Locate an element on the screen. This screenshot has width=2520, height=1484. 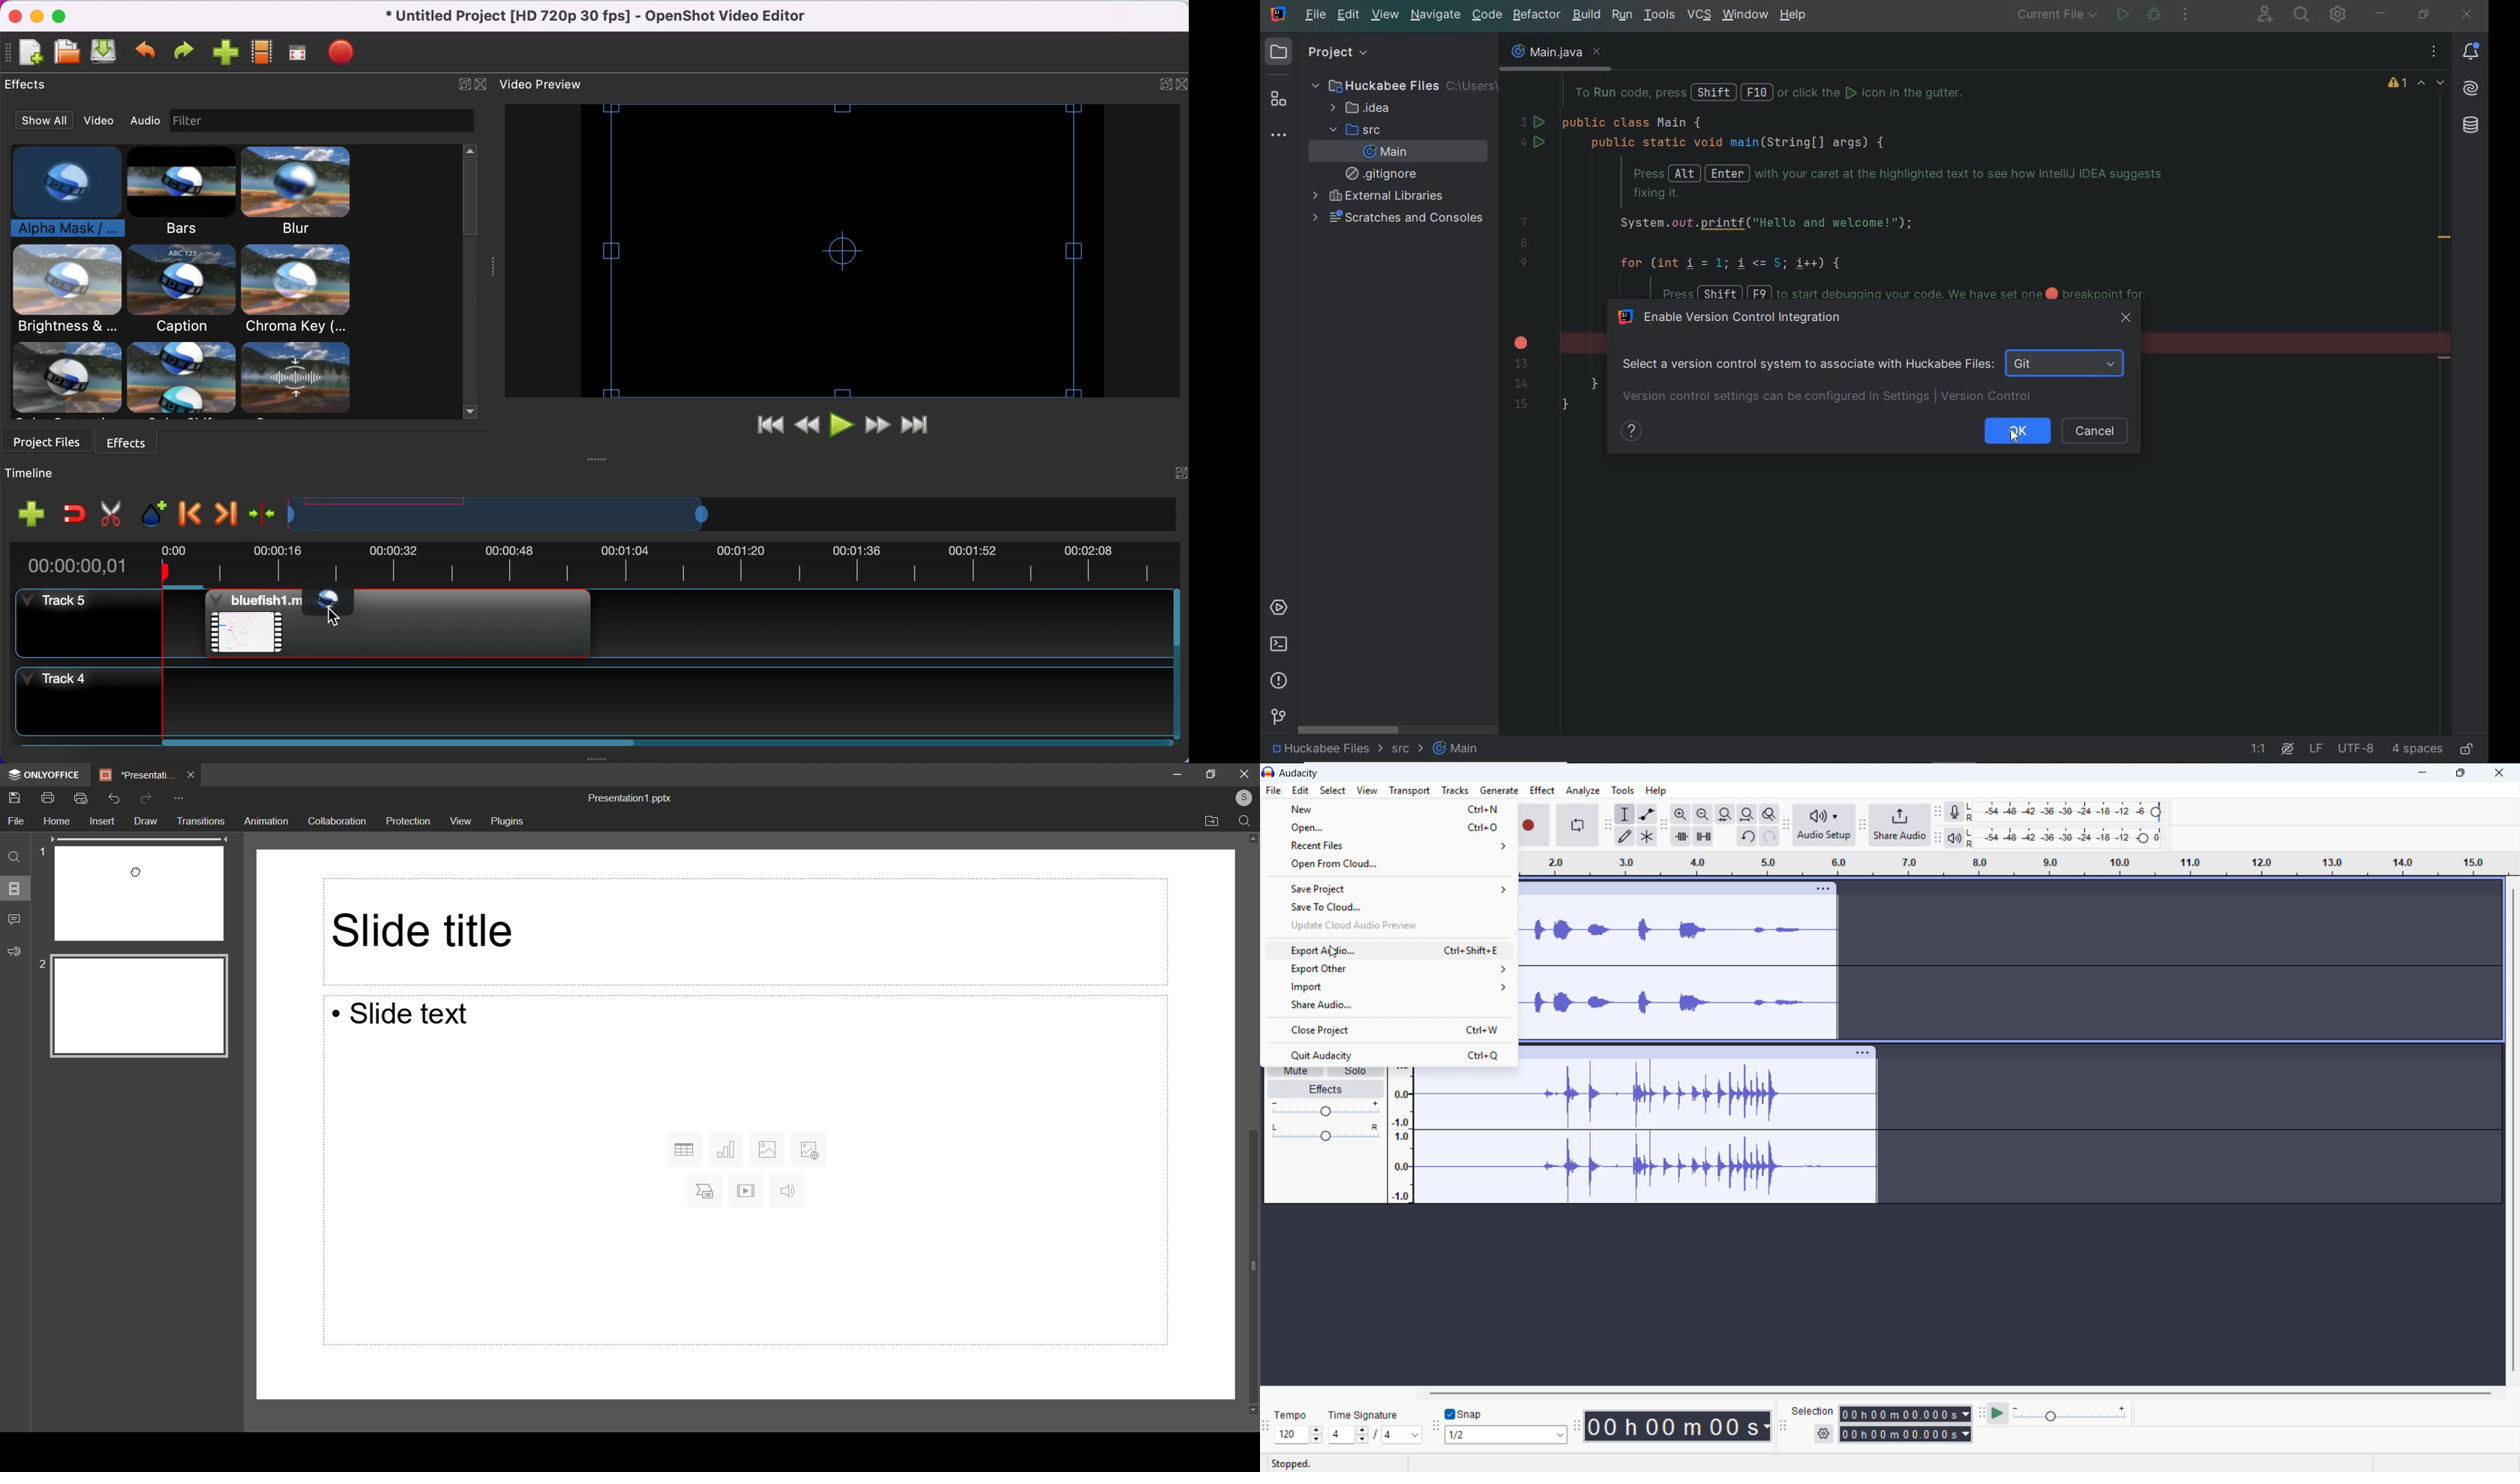
Audio is located at coordinates (786, 1192).